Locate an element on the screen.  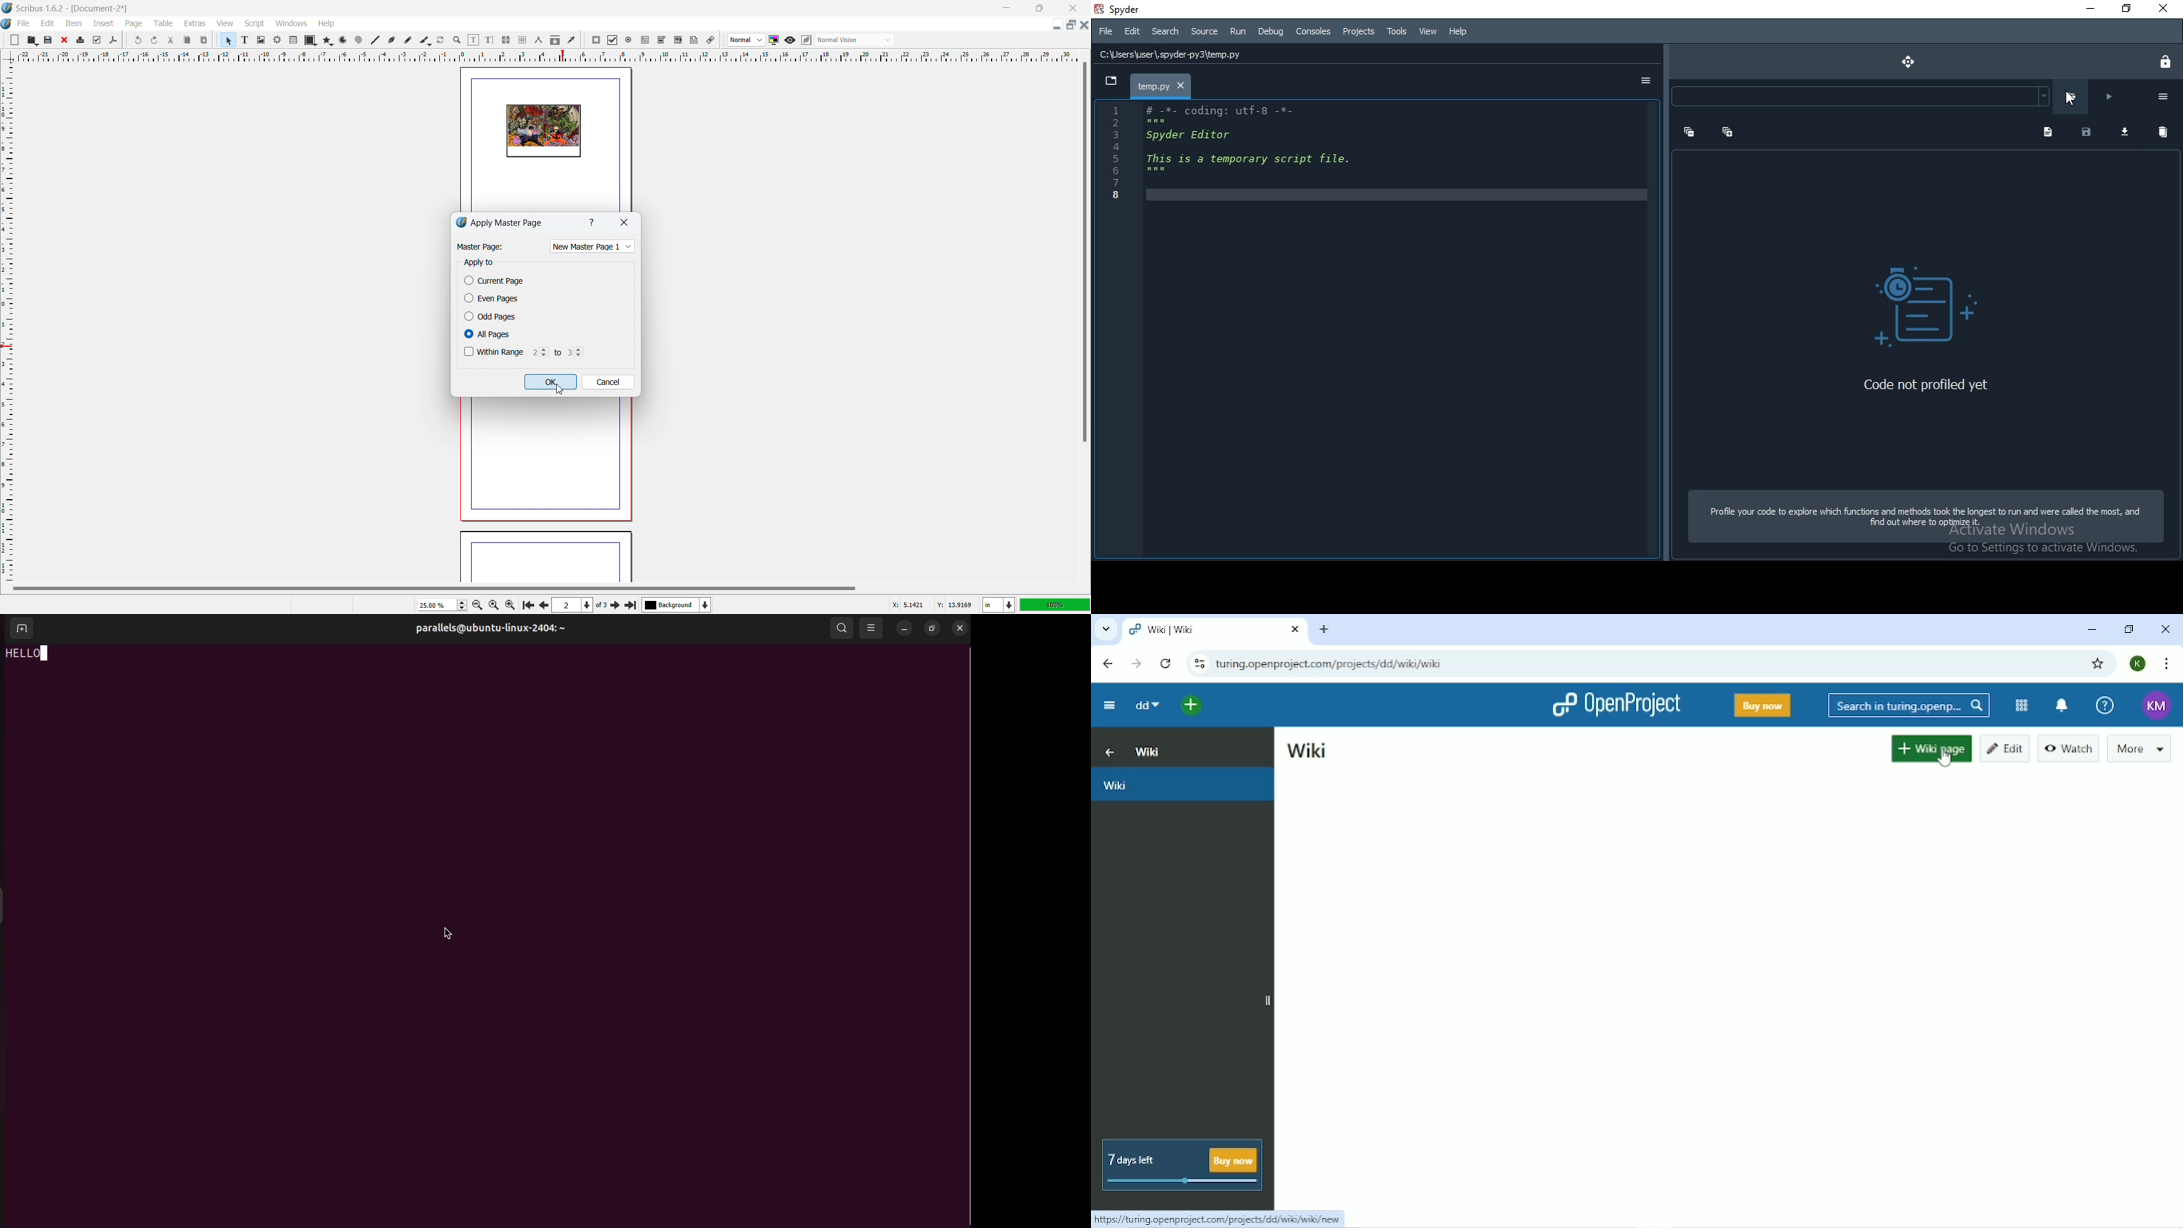
move toolbox is located at coordinates (217, 39).